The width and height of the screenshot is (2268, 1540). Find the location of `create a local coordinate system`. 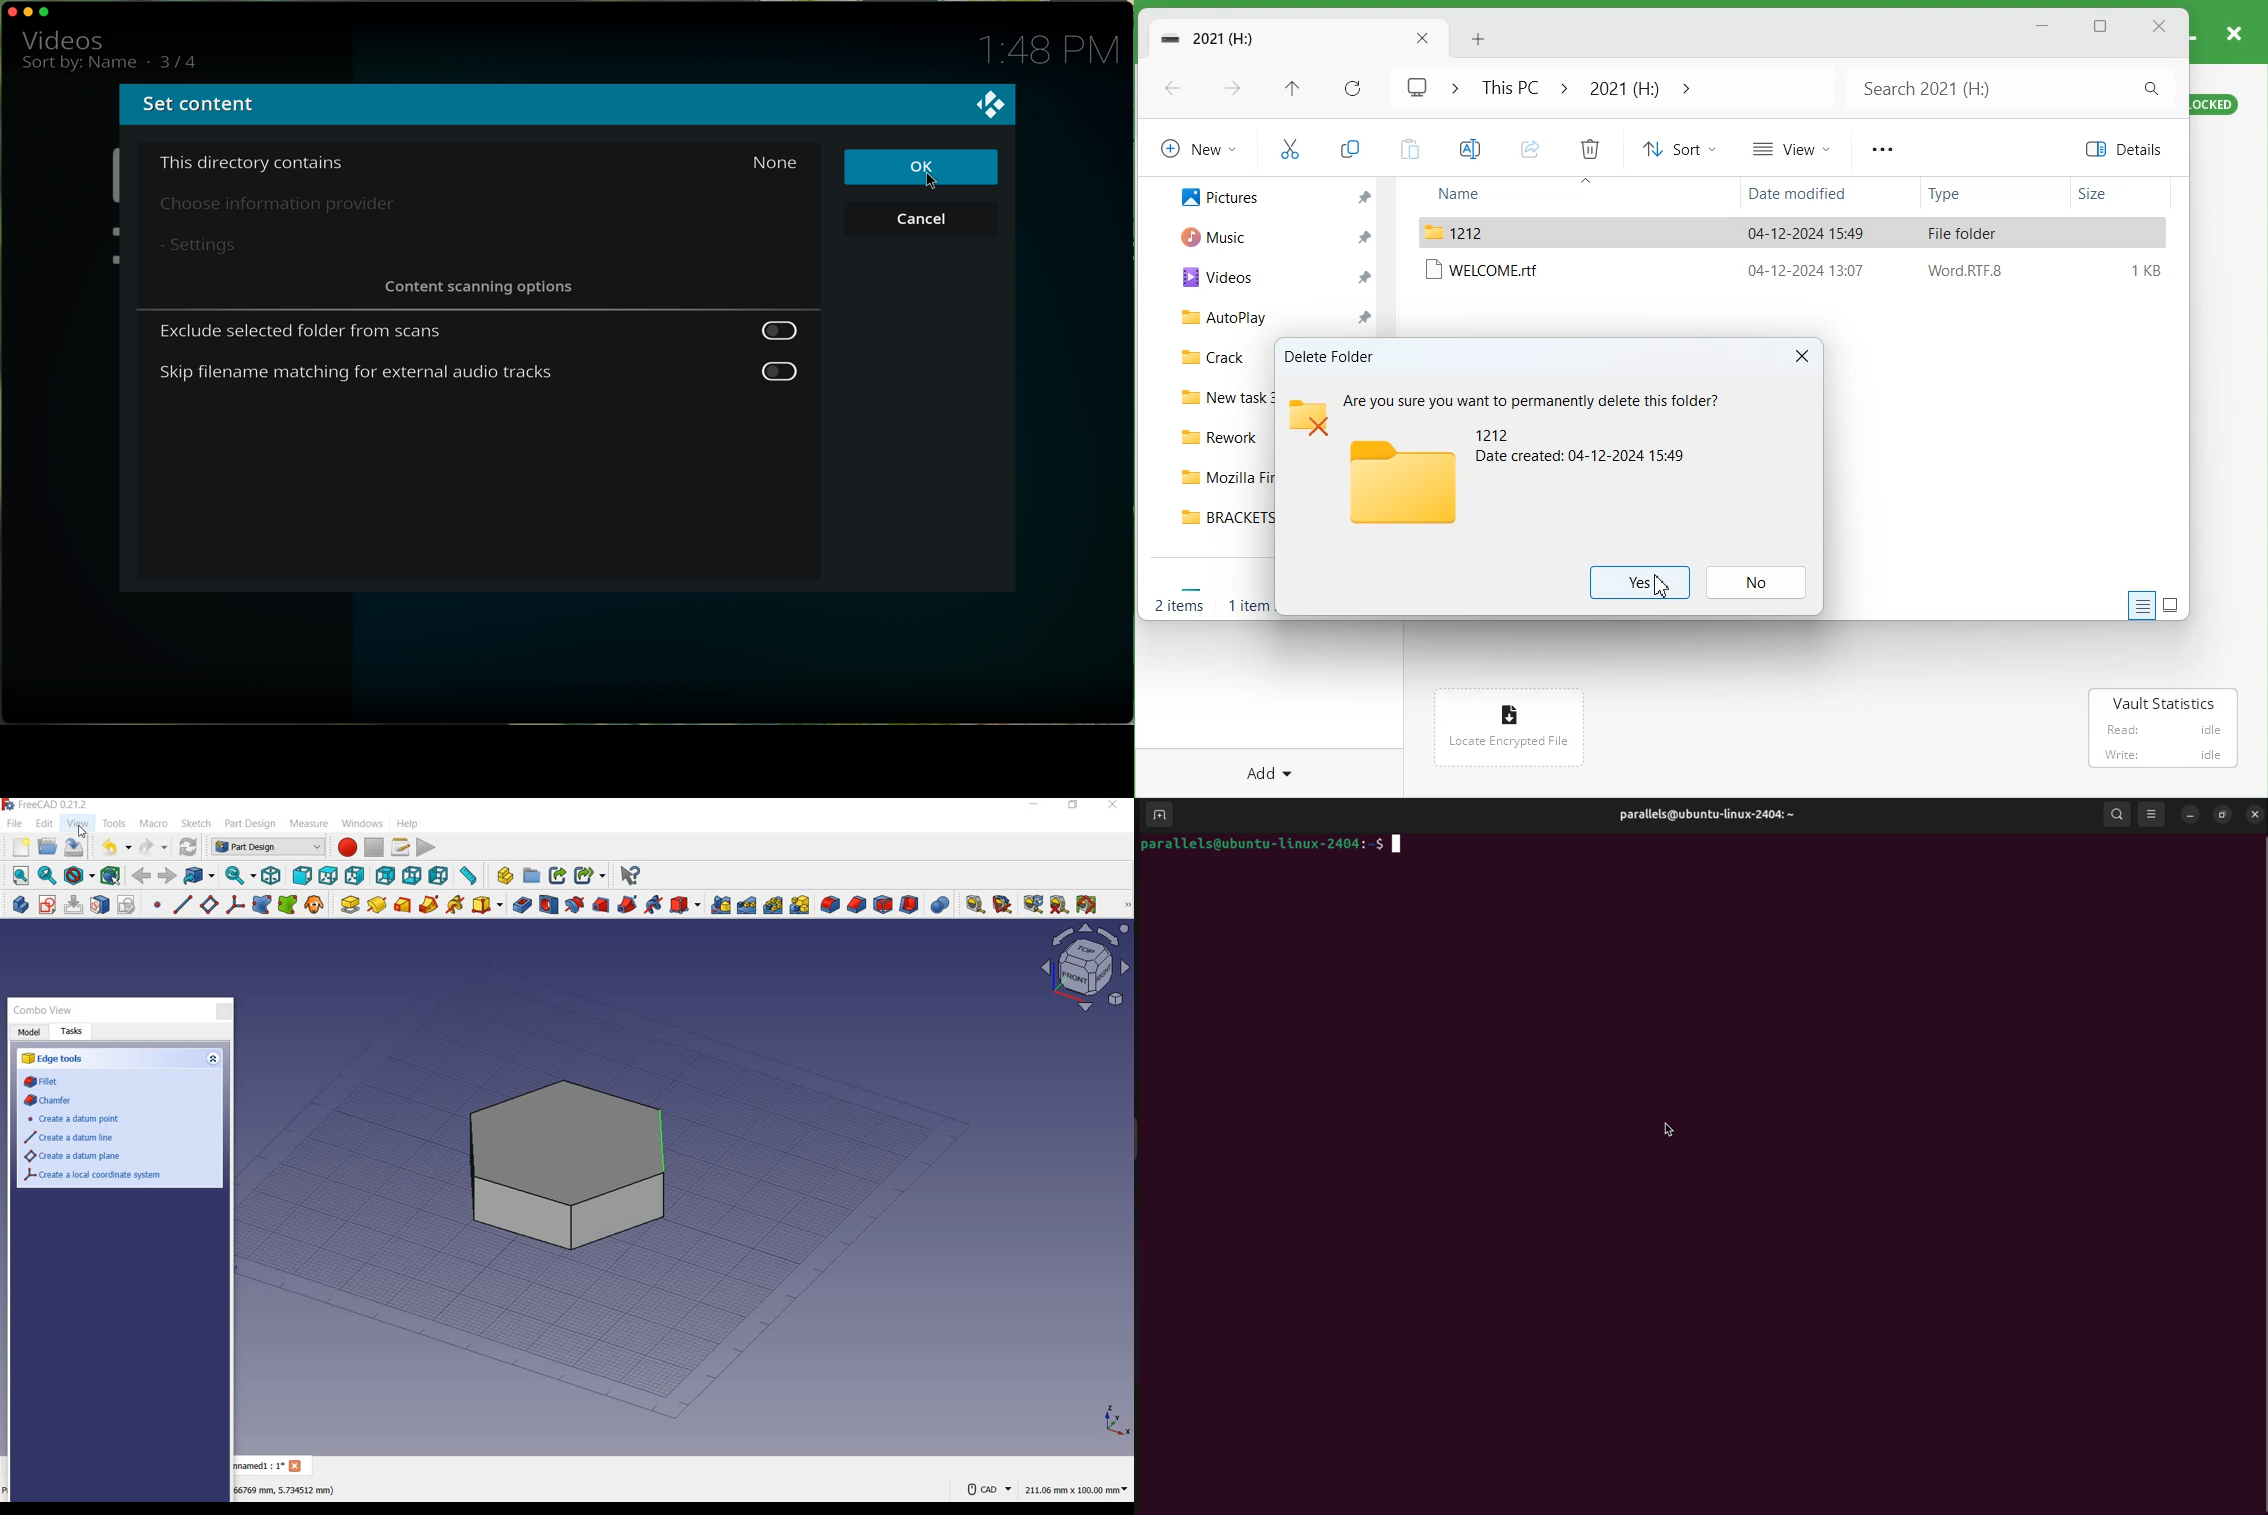

create a local coordinate system is located at coordinates (235, 907).